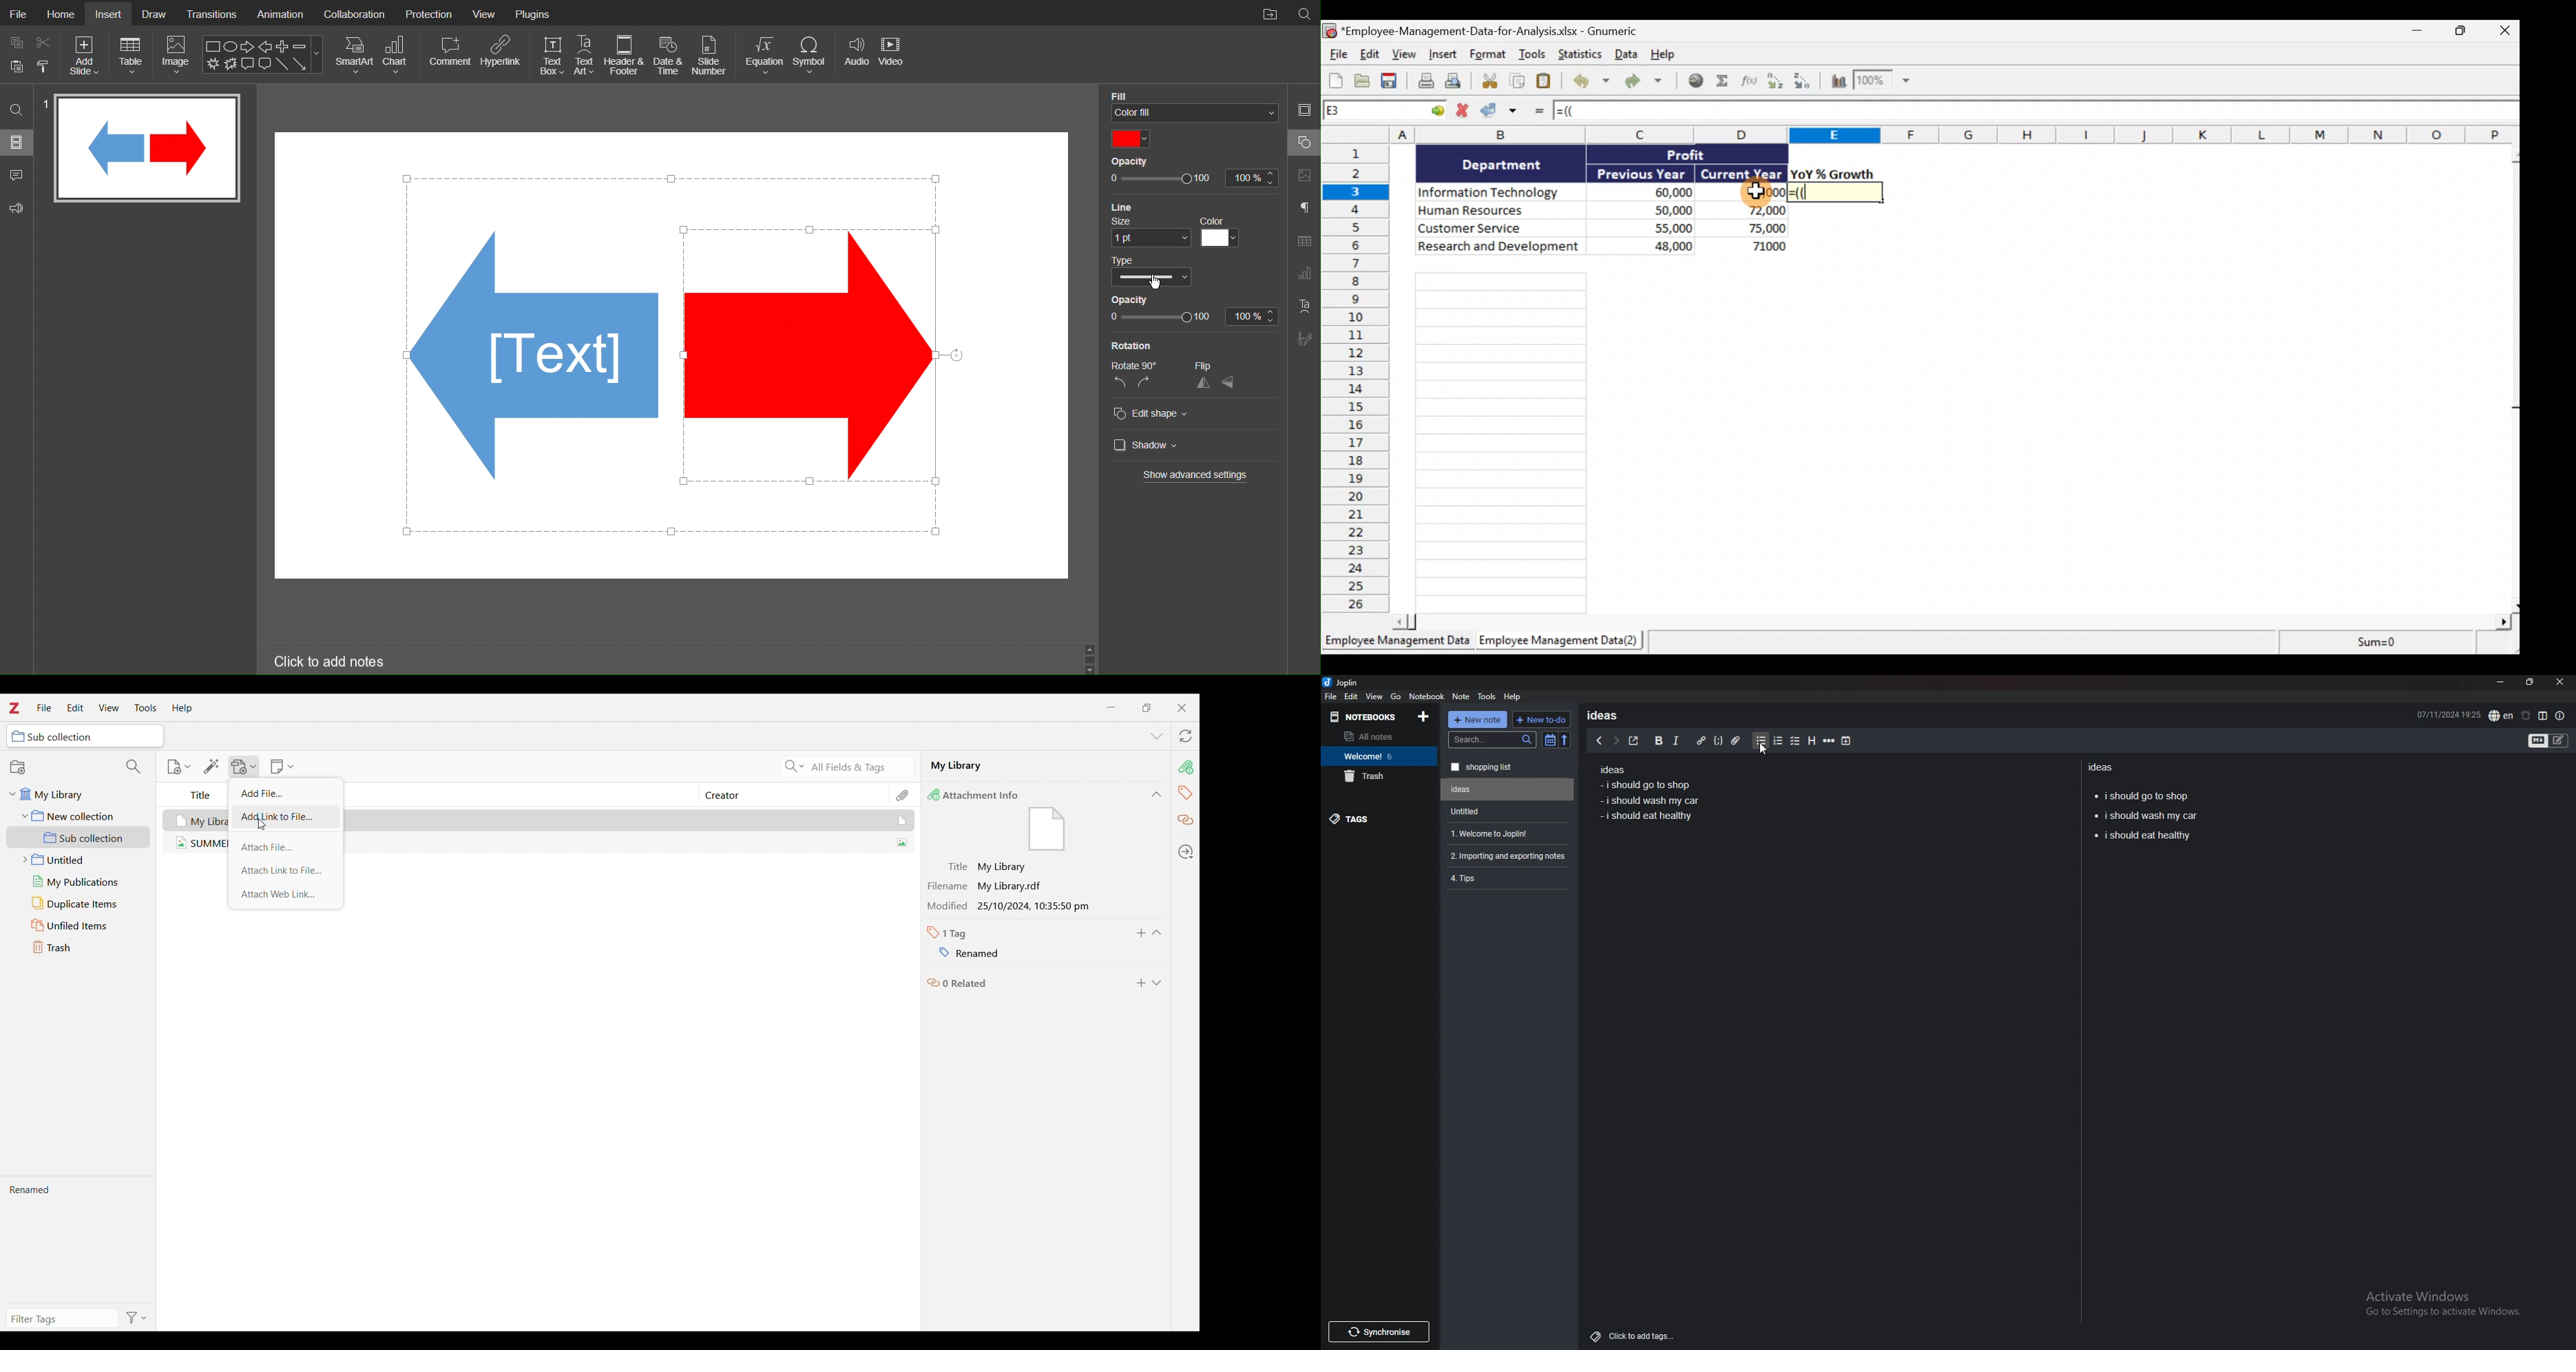 The image size is (2576, 1372). I want to click on Click to add tags, so click(1635, 1333).